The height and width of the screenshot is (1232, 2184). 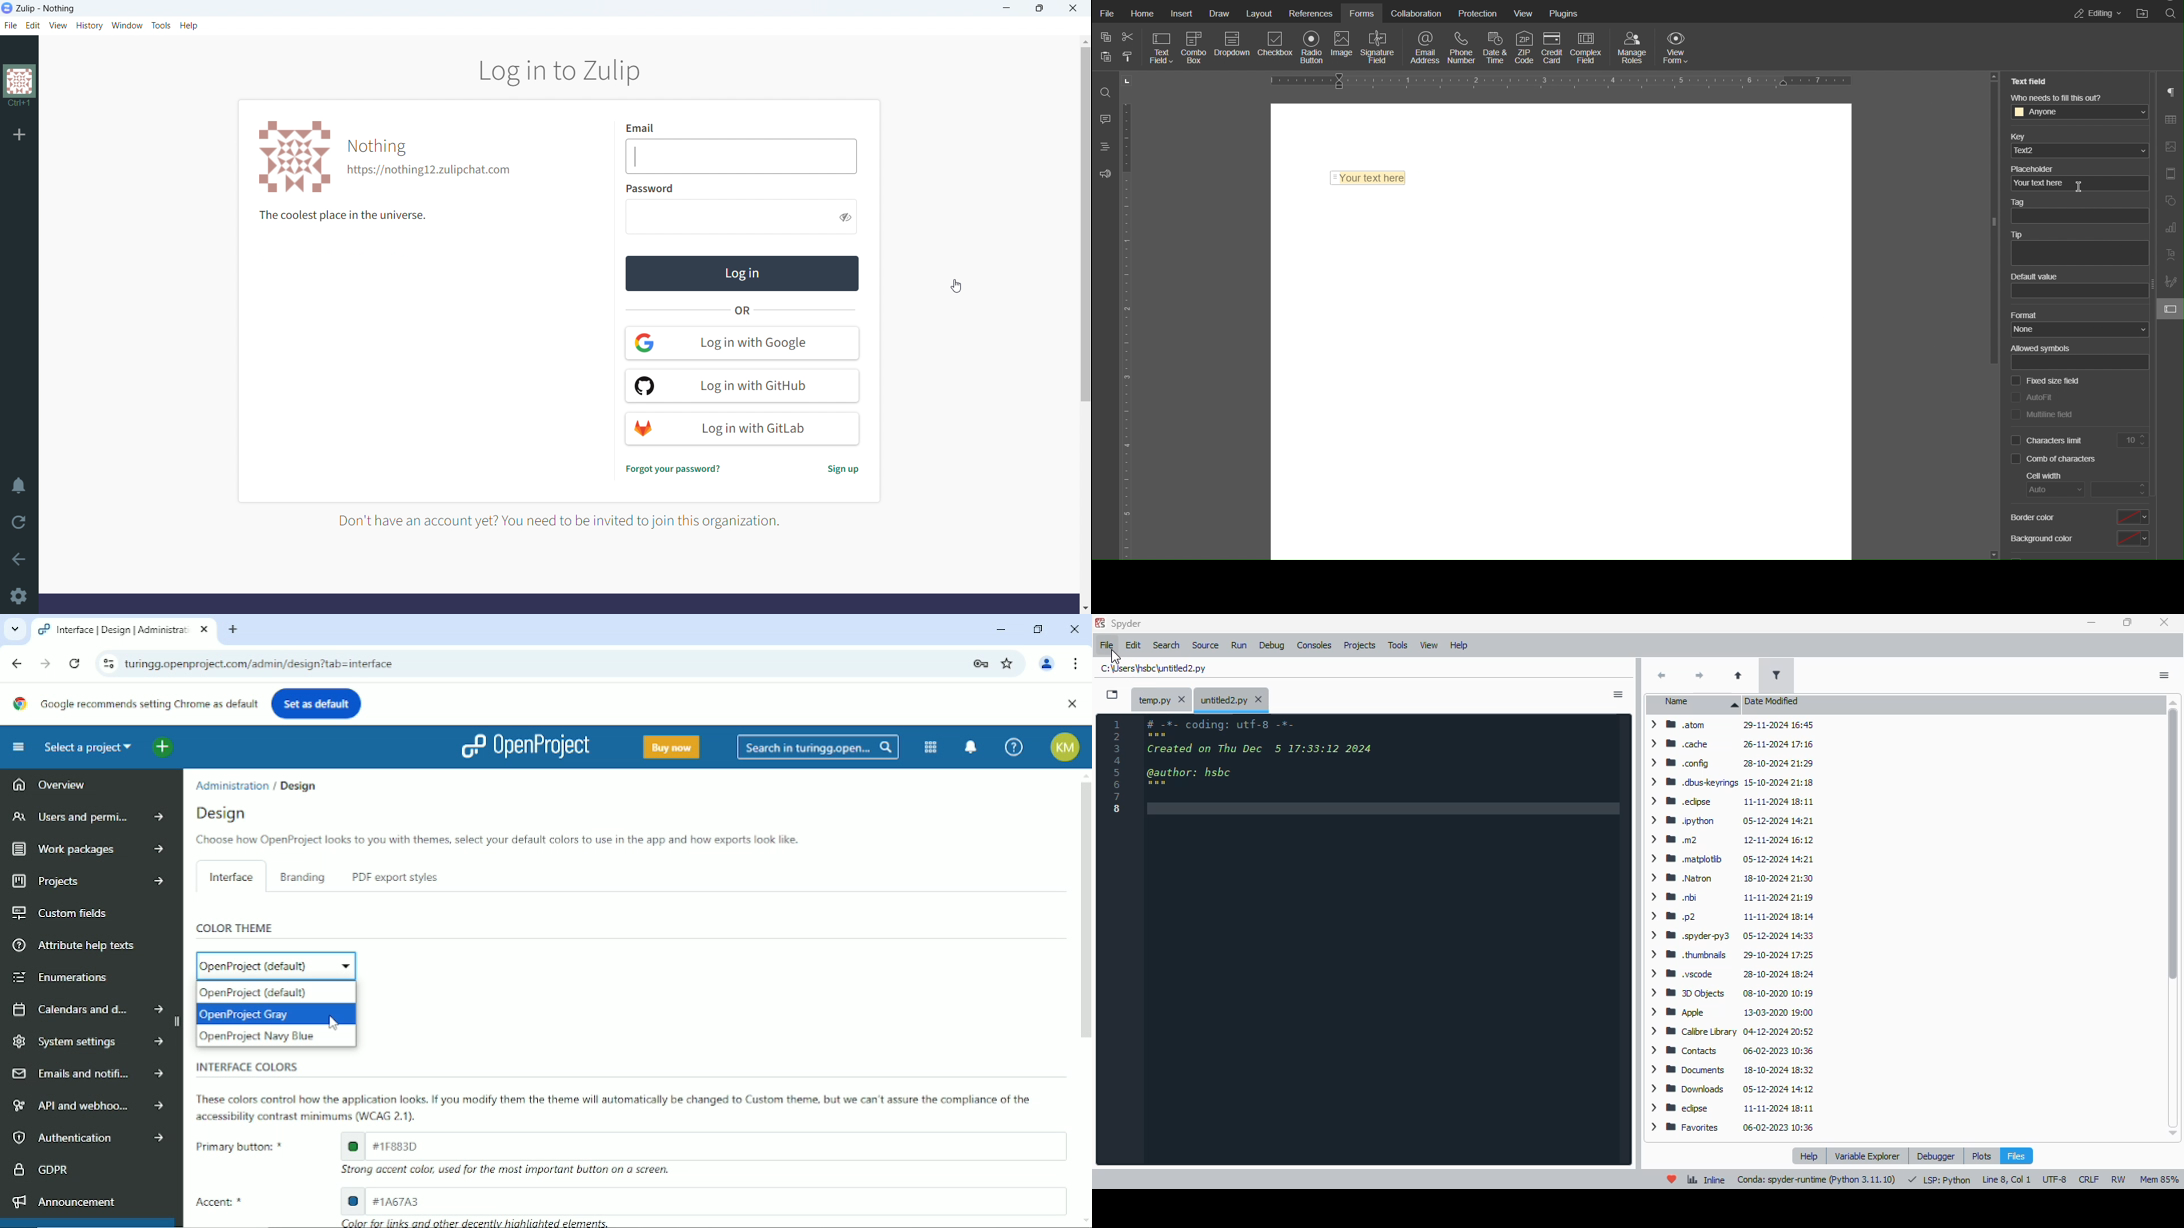 I want to click on Feedback & Support, so click(x=1106, y=174).